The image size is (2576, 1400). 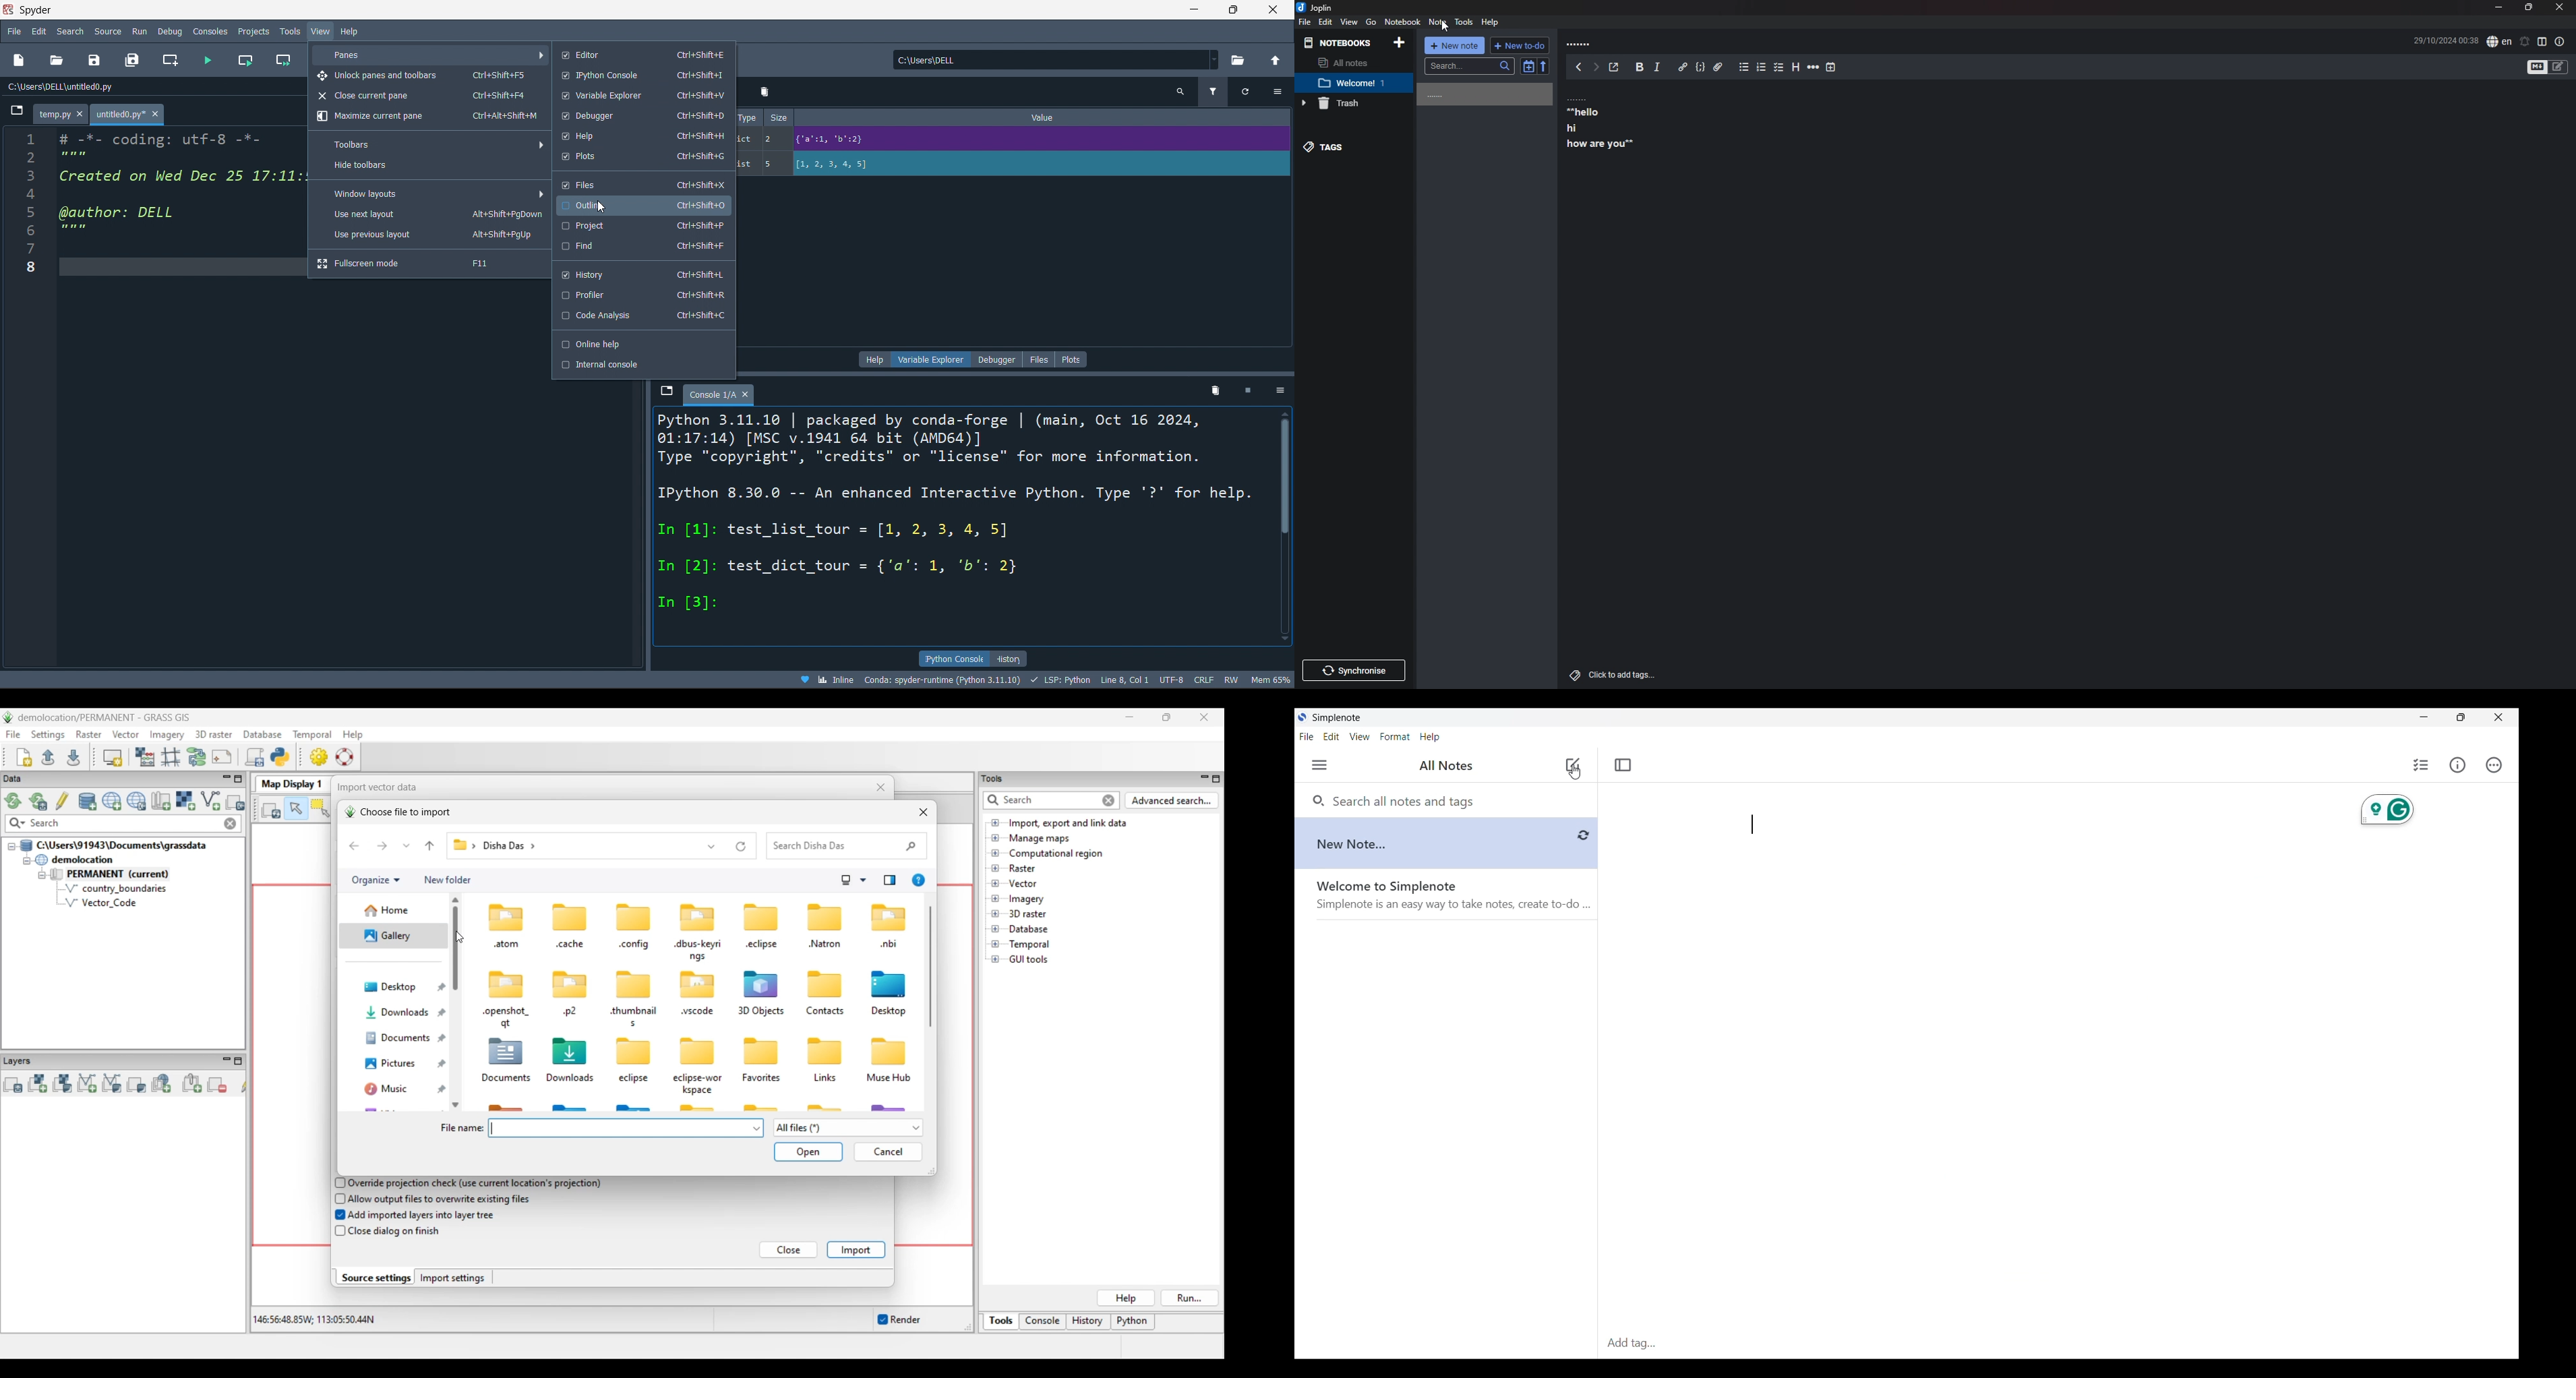 What do you see at coordinates (649, 680) in the screenshot?
I see `file data` at bounding box center [649, 680].